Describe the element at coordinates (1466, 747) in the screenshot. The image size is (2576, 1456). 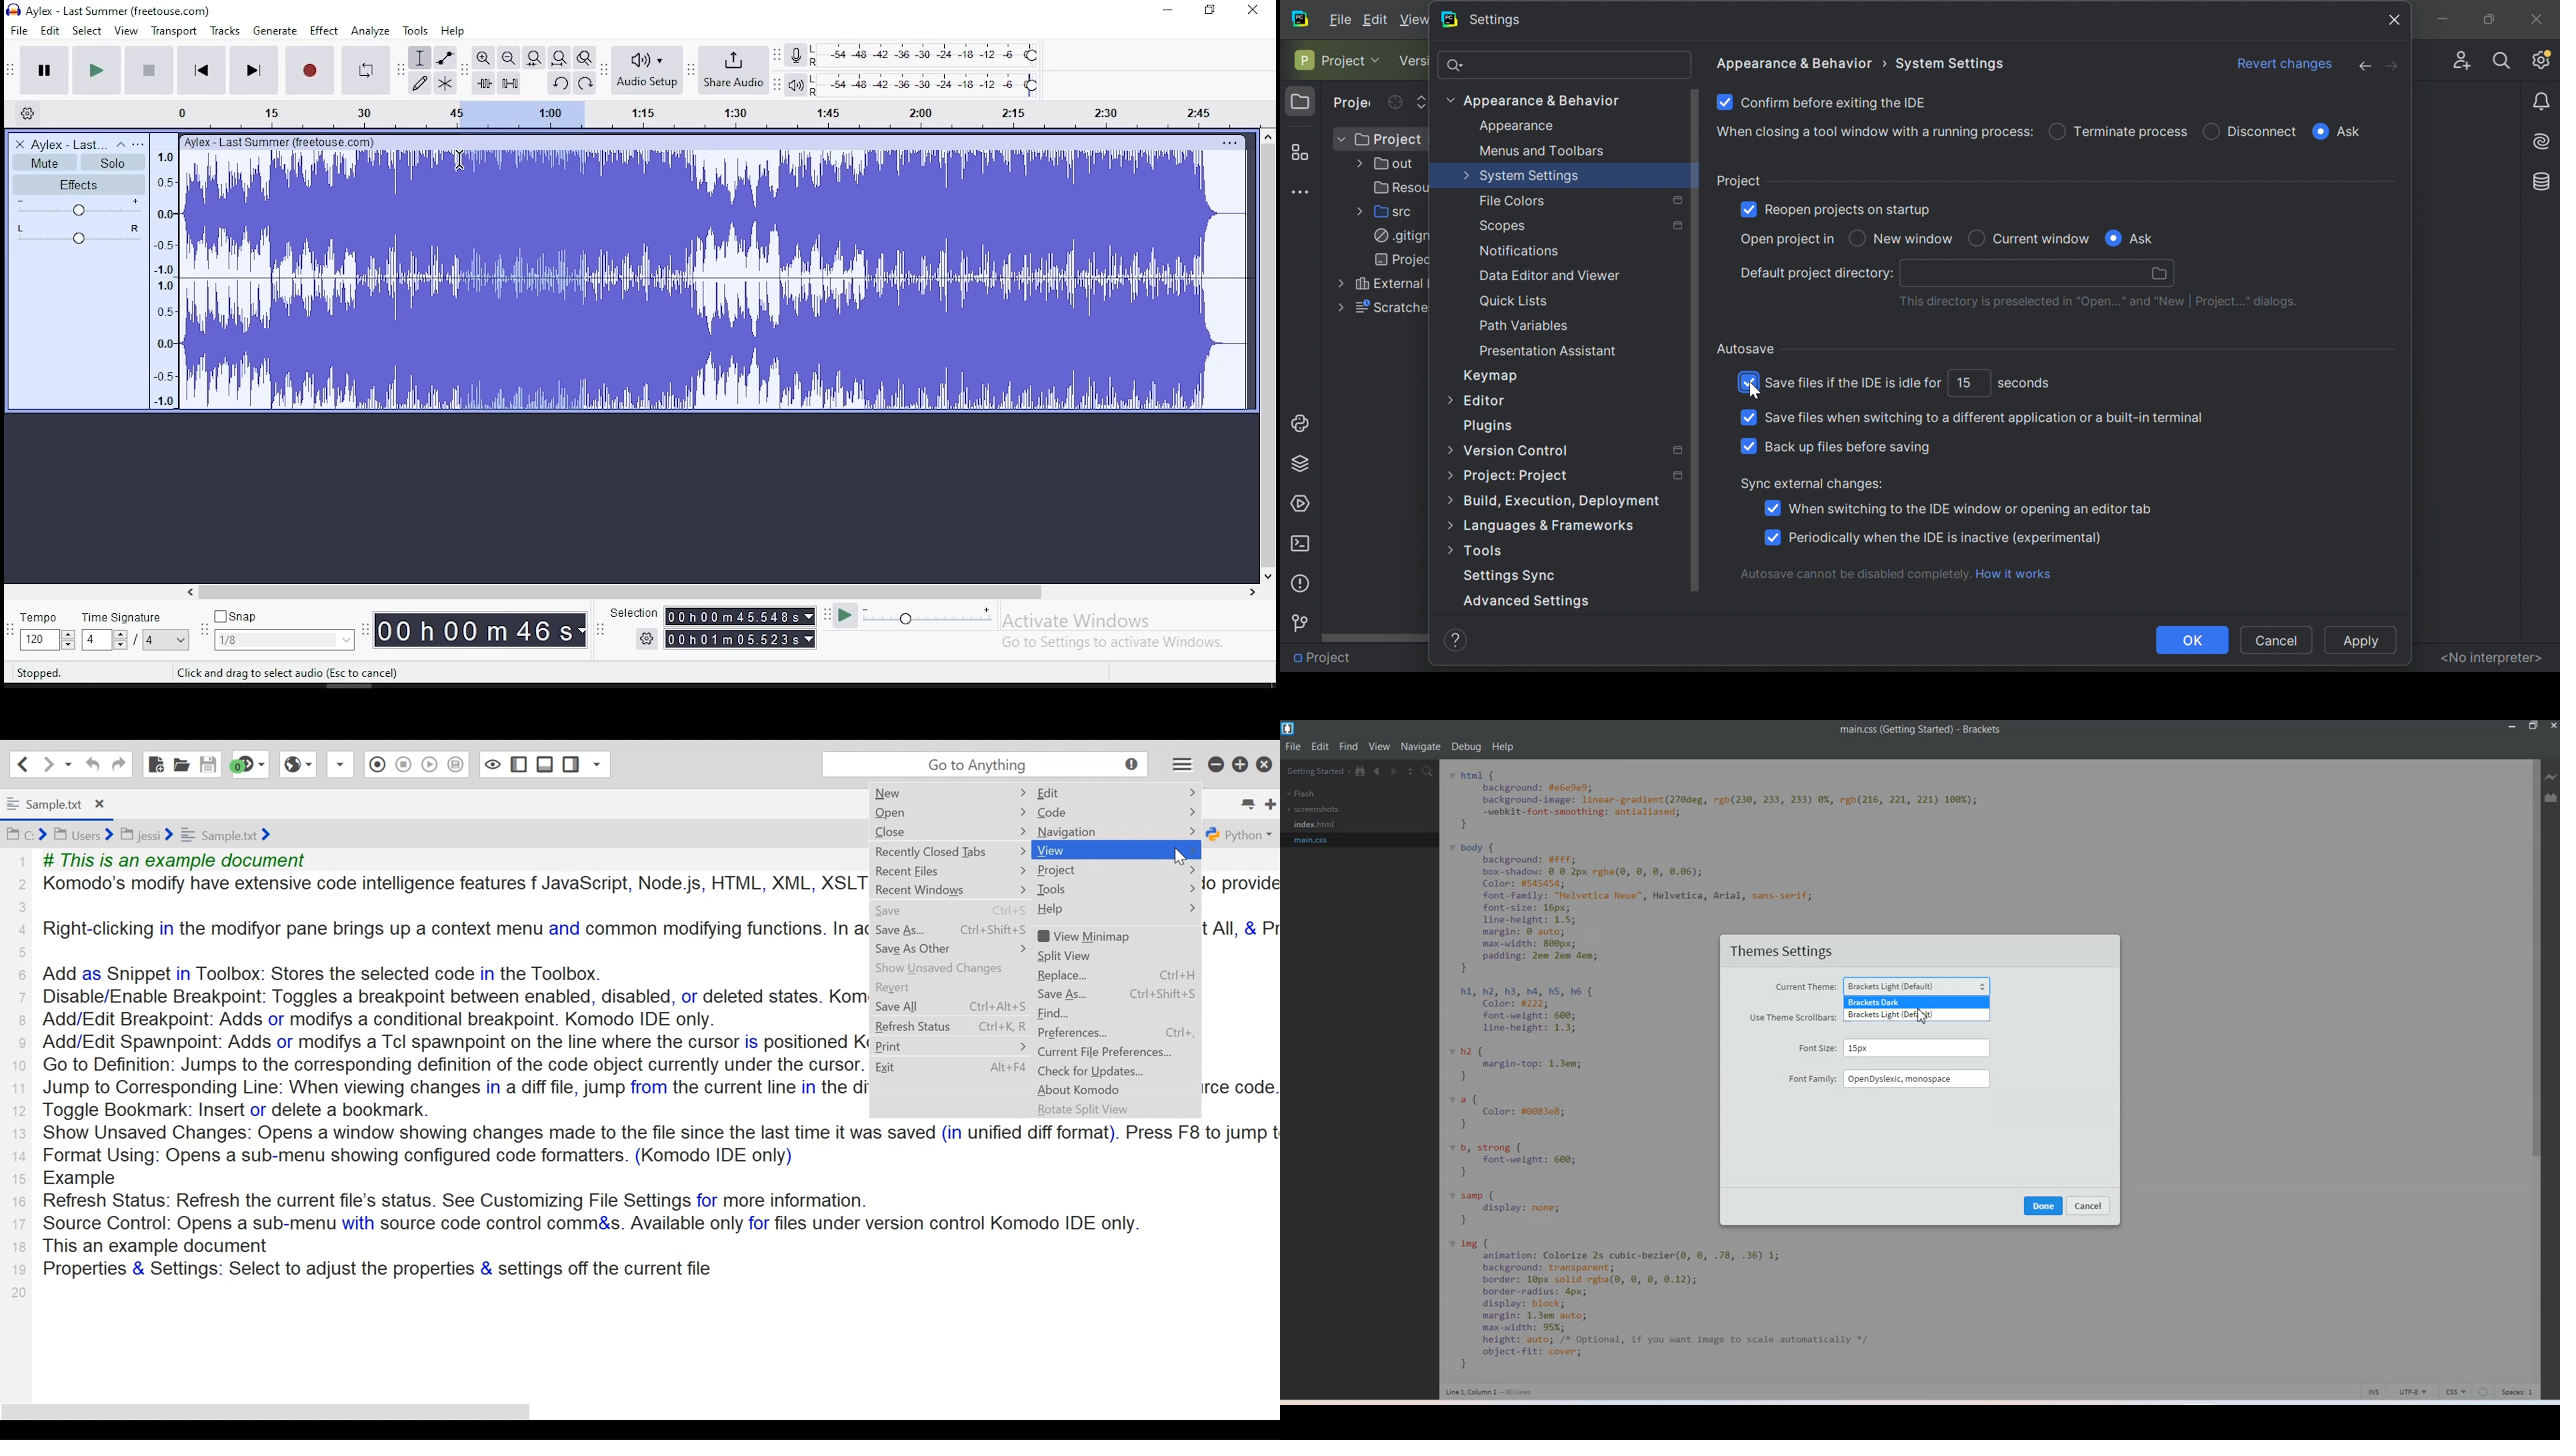
I see `Debug` at that location.